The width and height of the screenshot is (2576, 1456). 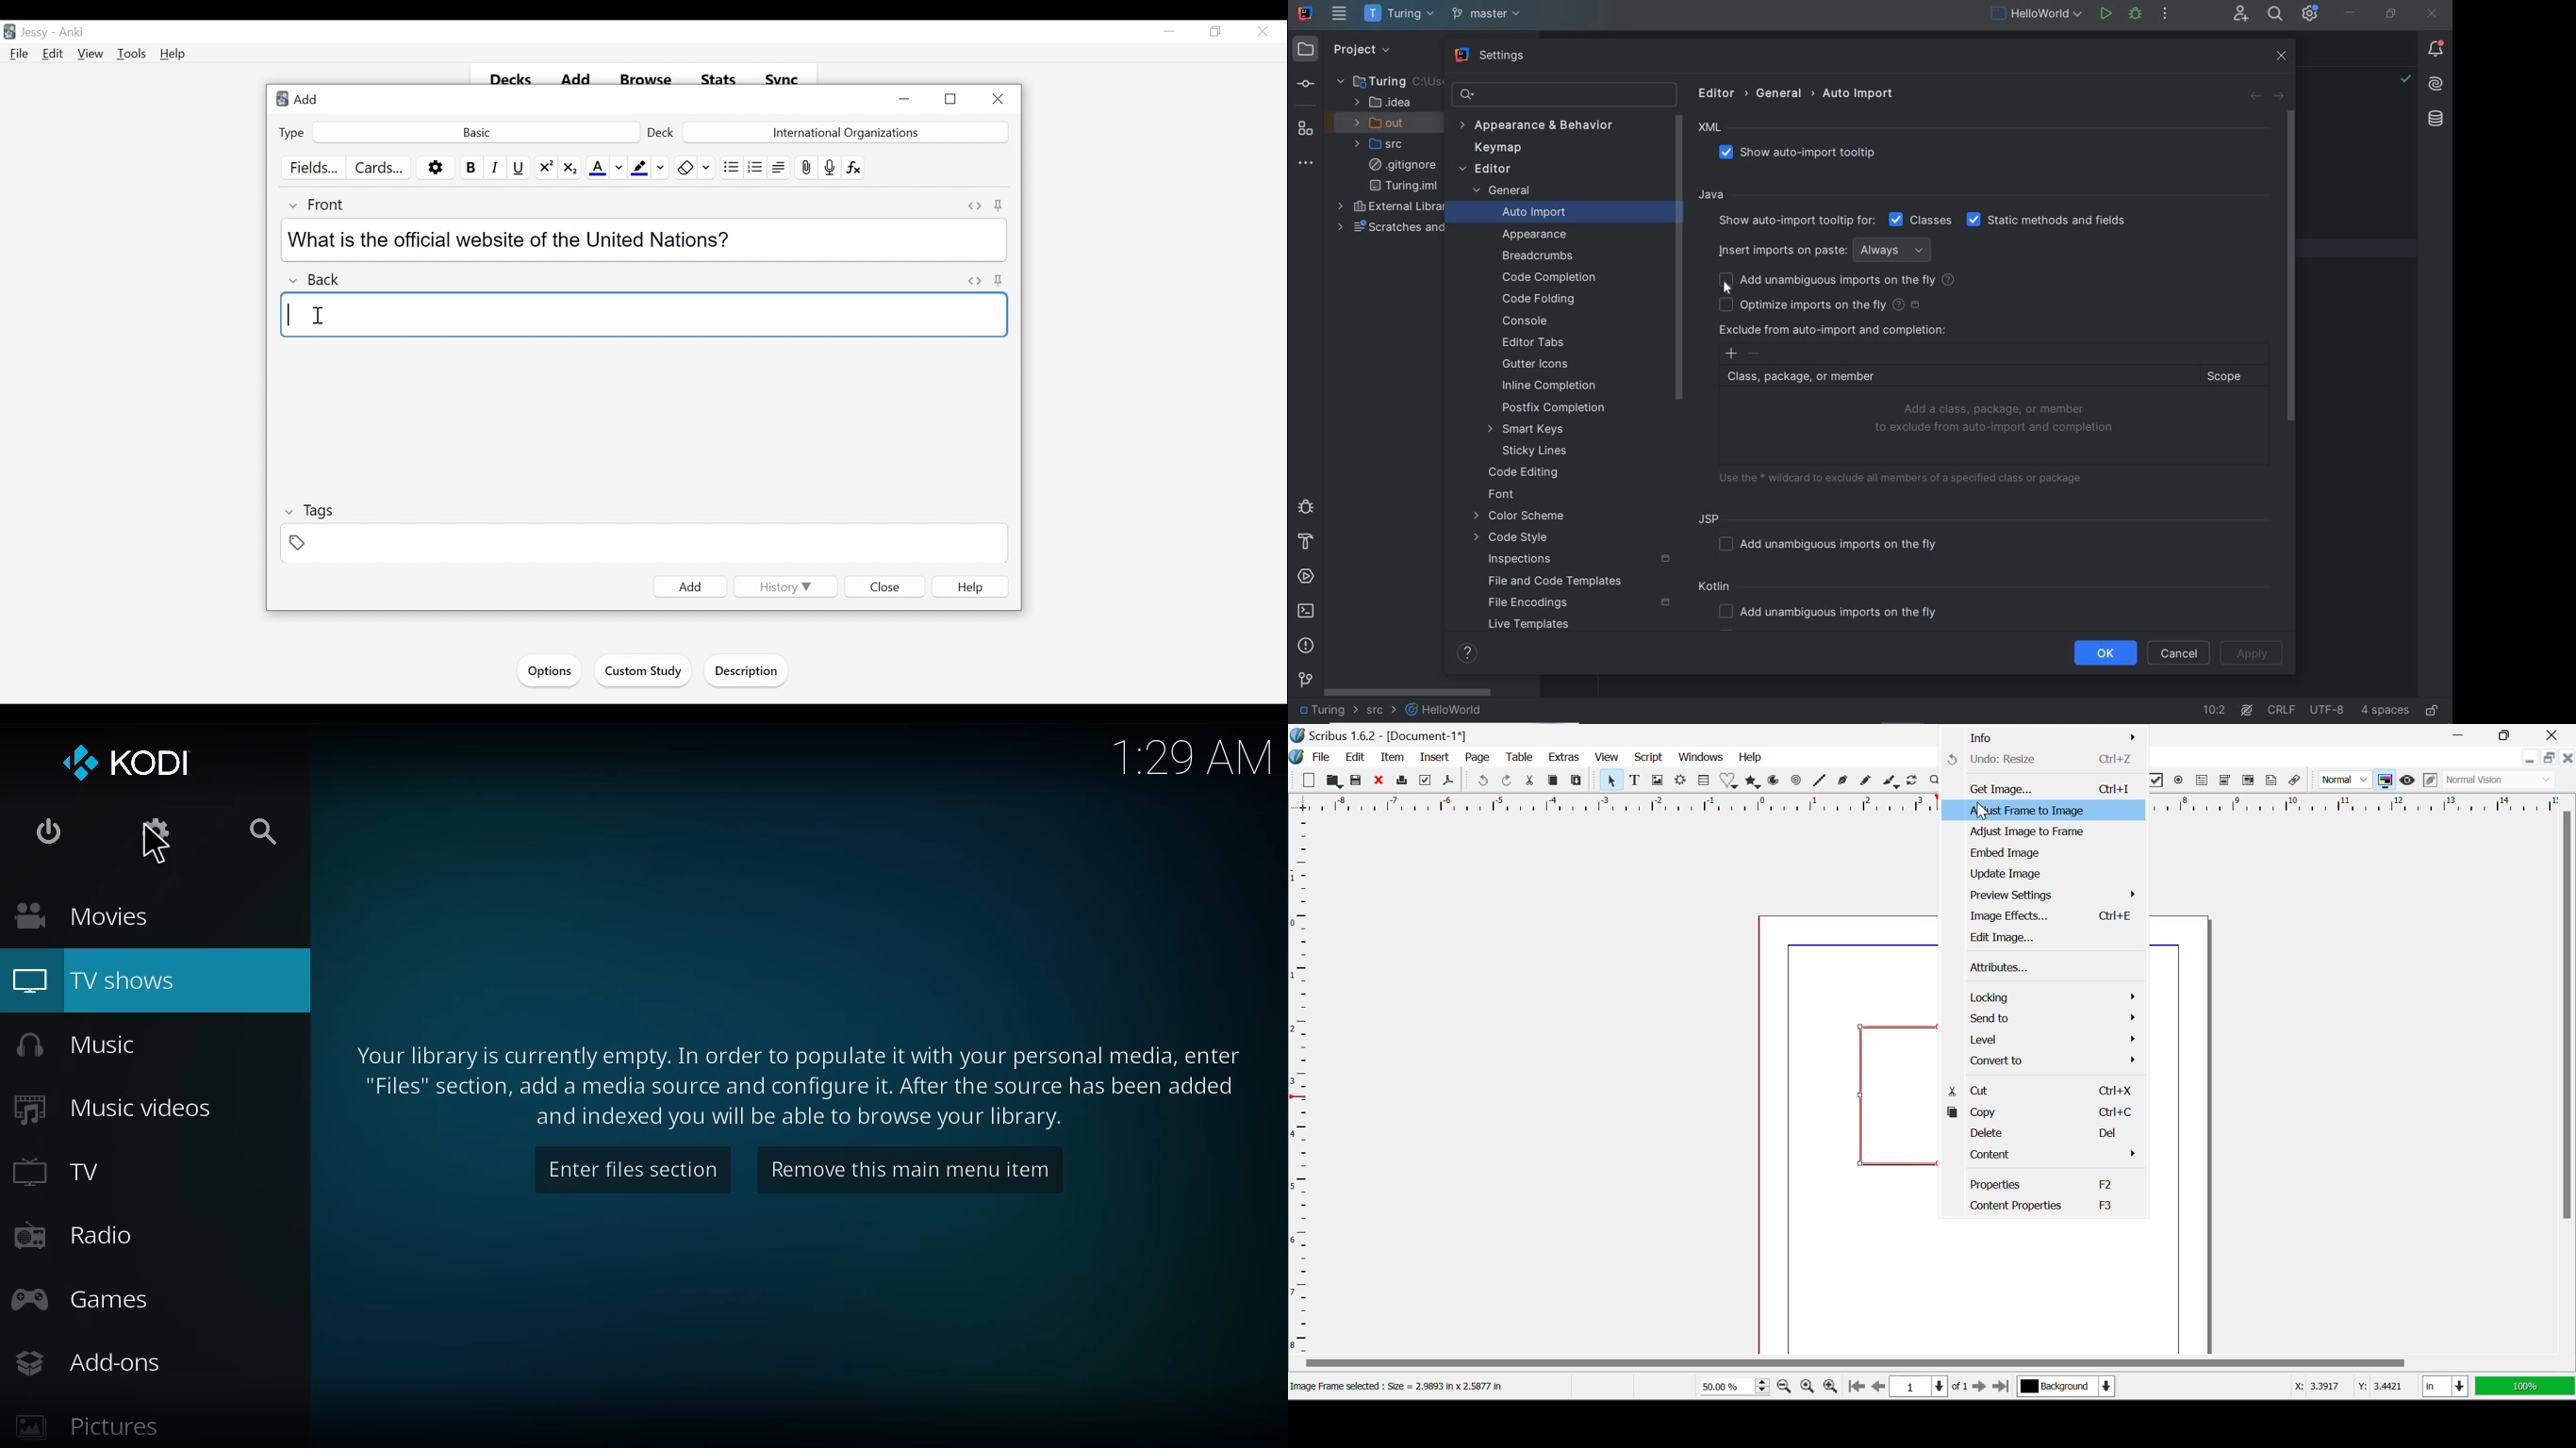 I want to click on Polygon, so click(x=1754, y=782).